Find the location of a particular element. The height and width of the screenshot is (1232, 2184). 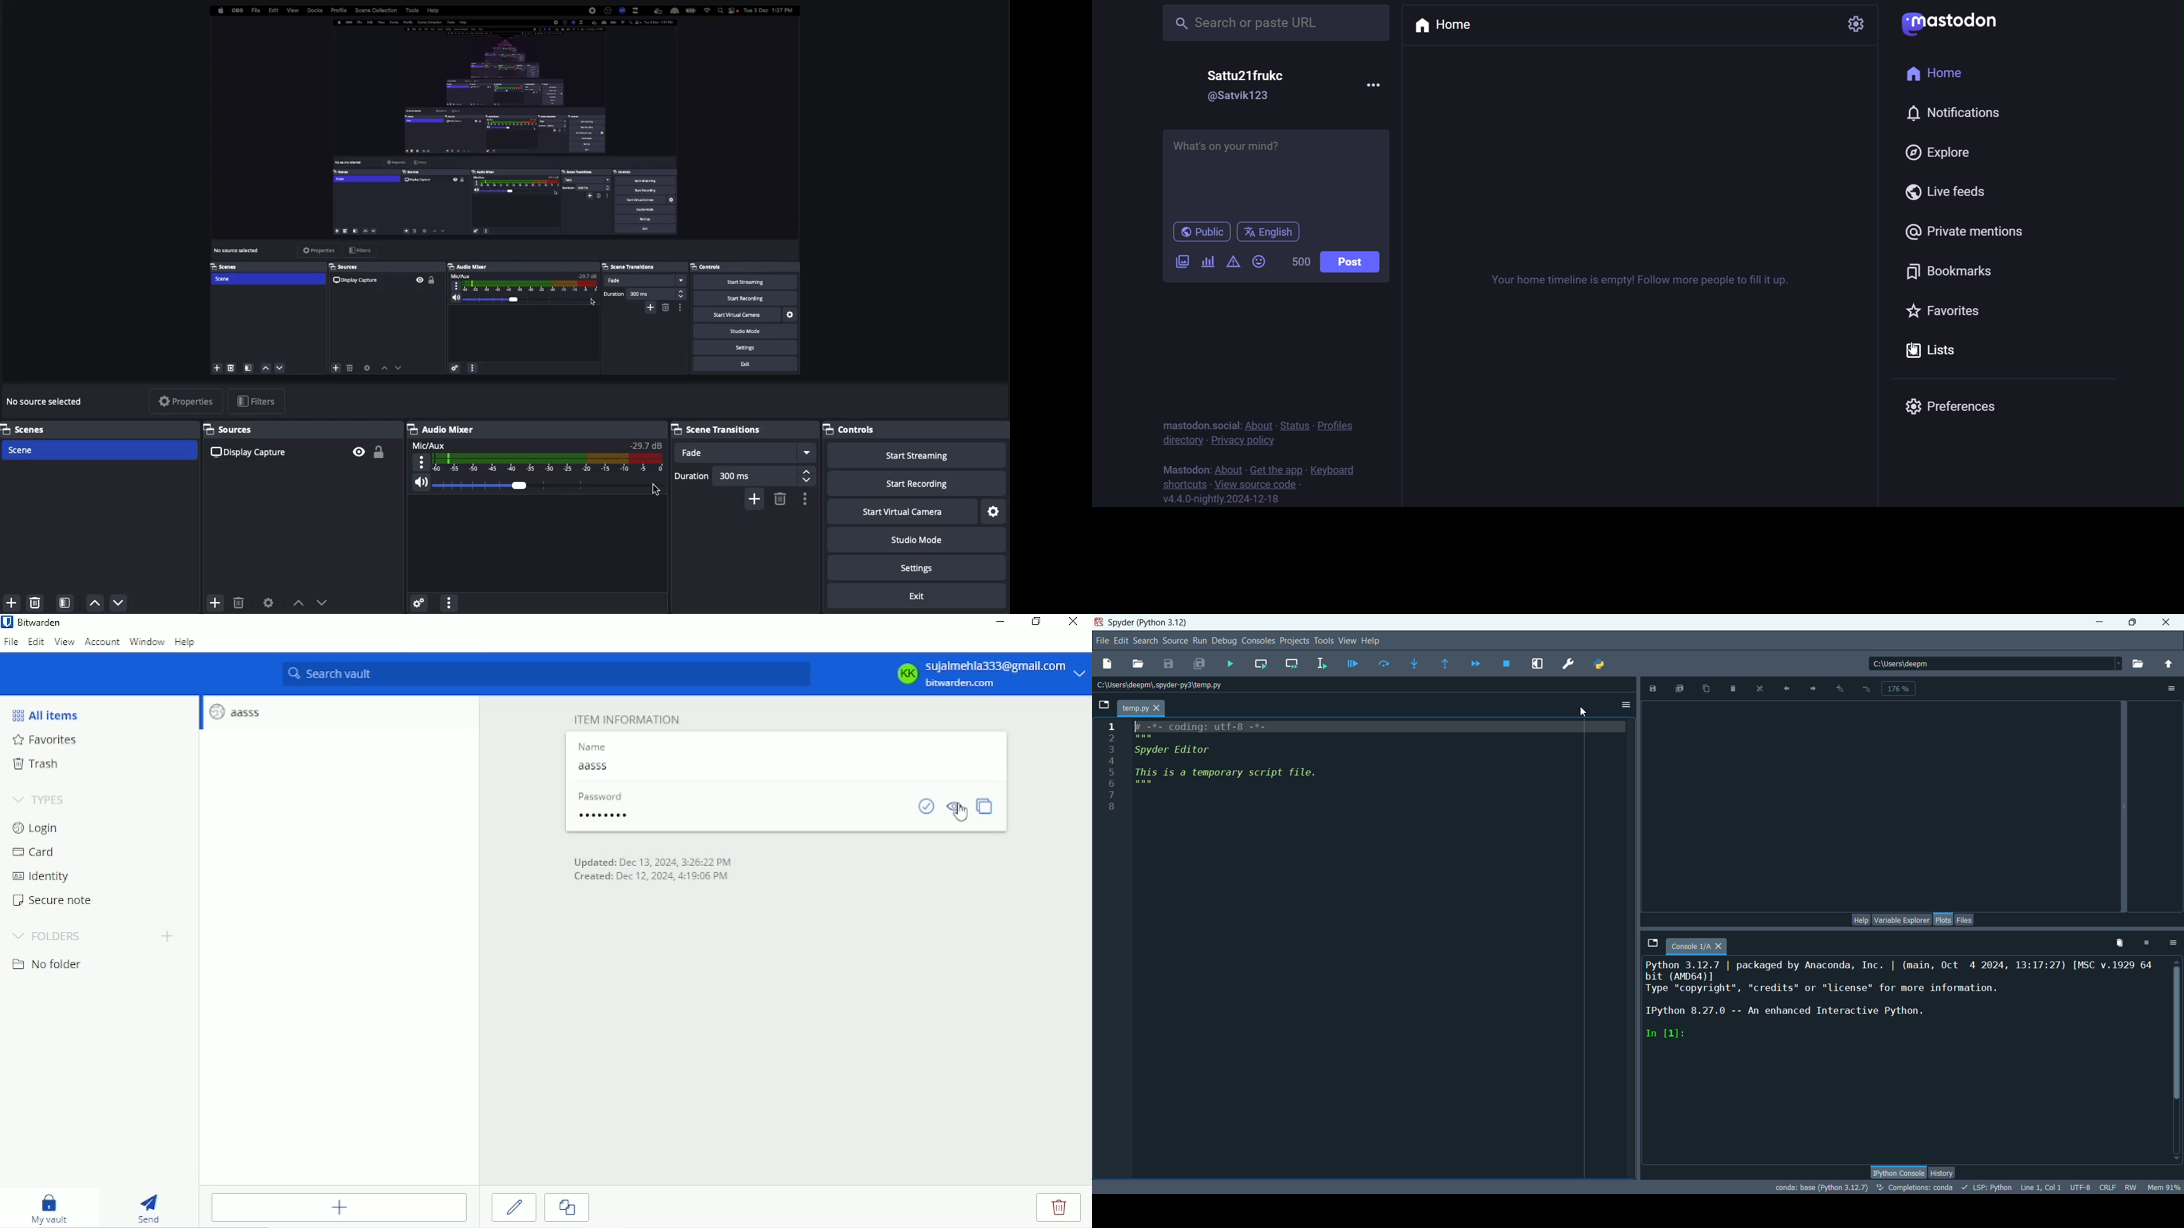

interrupt kernel is located at coordinates (2148, 942).